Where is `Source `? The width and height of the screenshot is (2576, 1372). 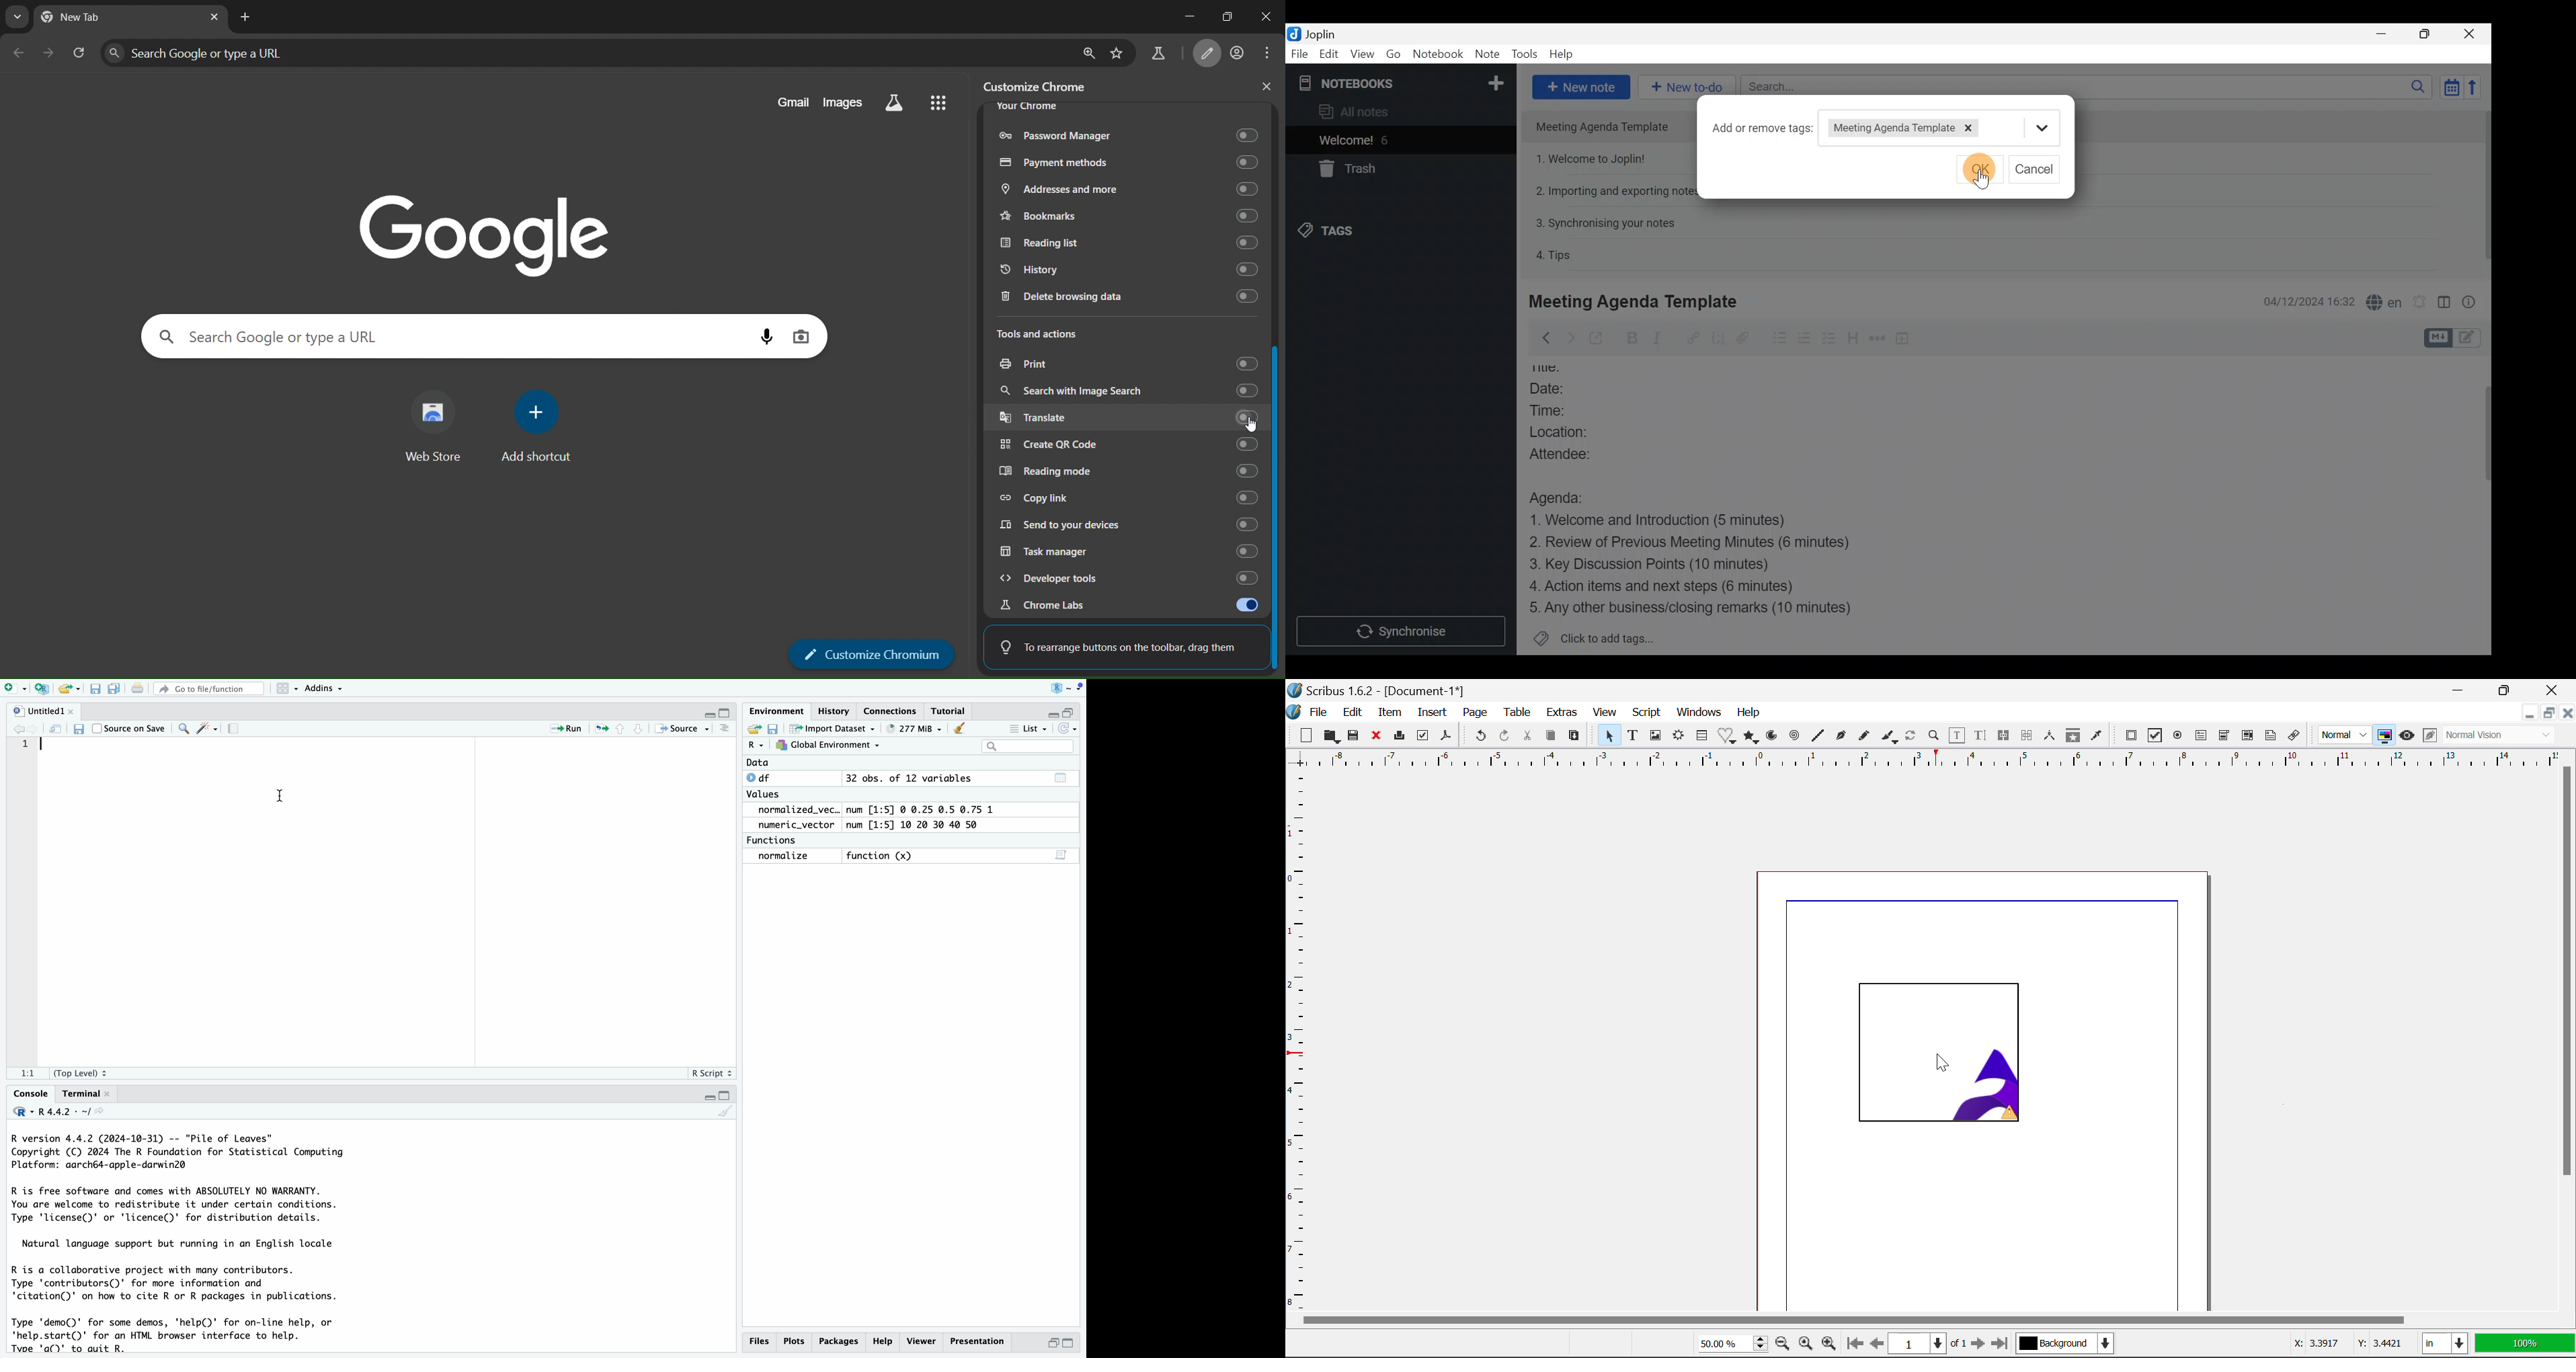 Source  is located at coordinates (684, 728).